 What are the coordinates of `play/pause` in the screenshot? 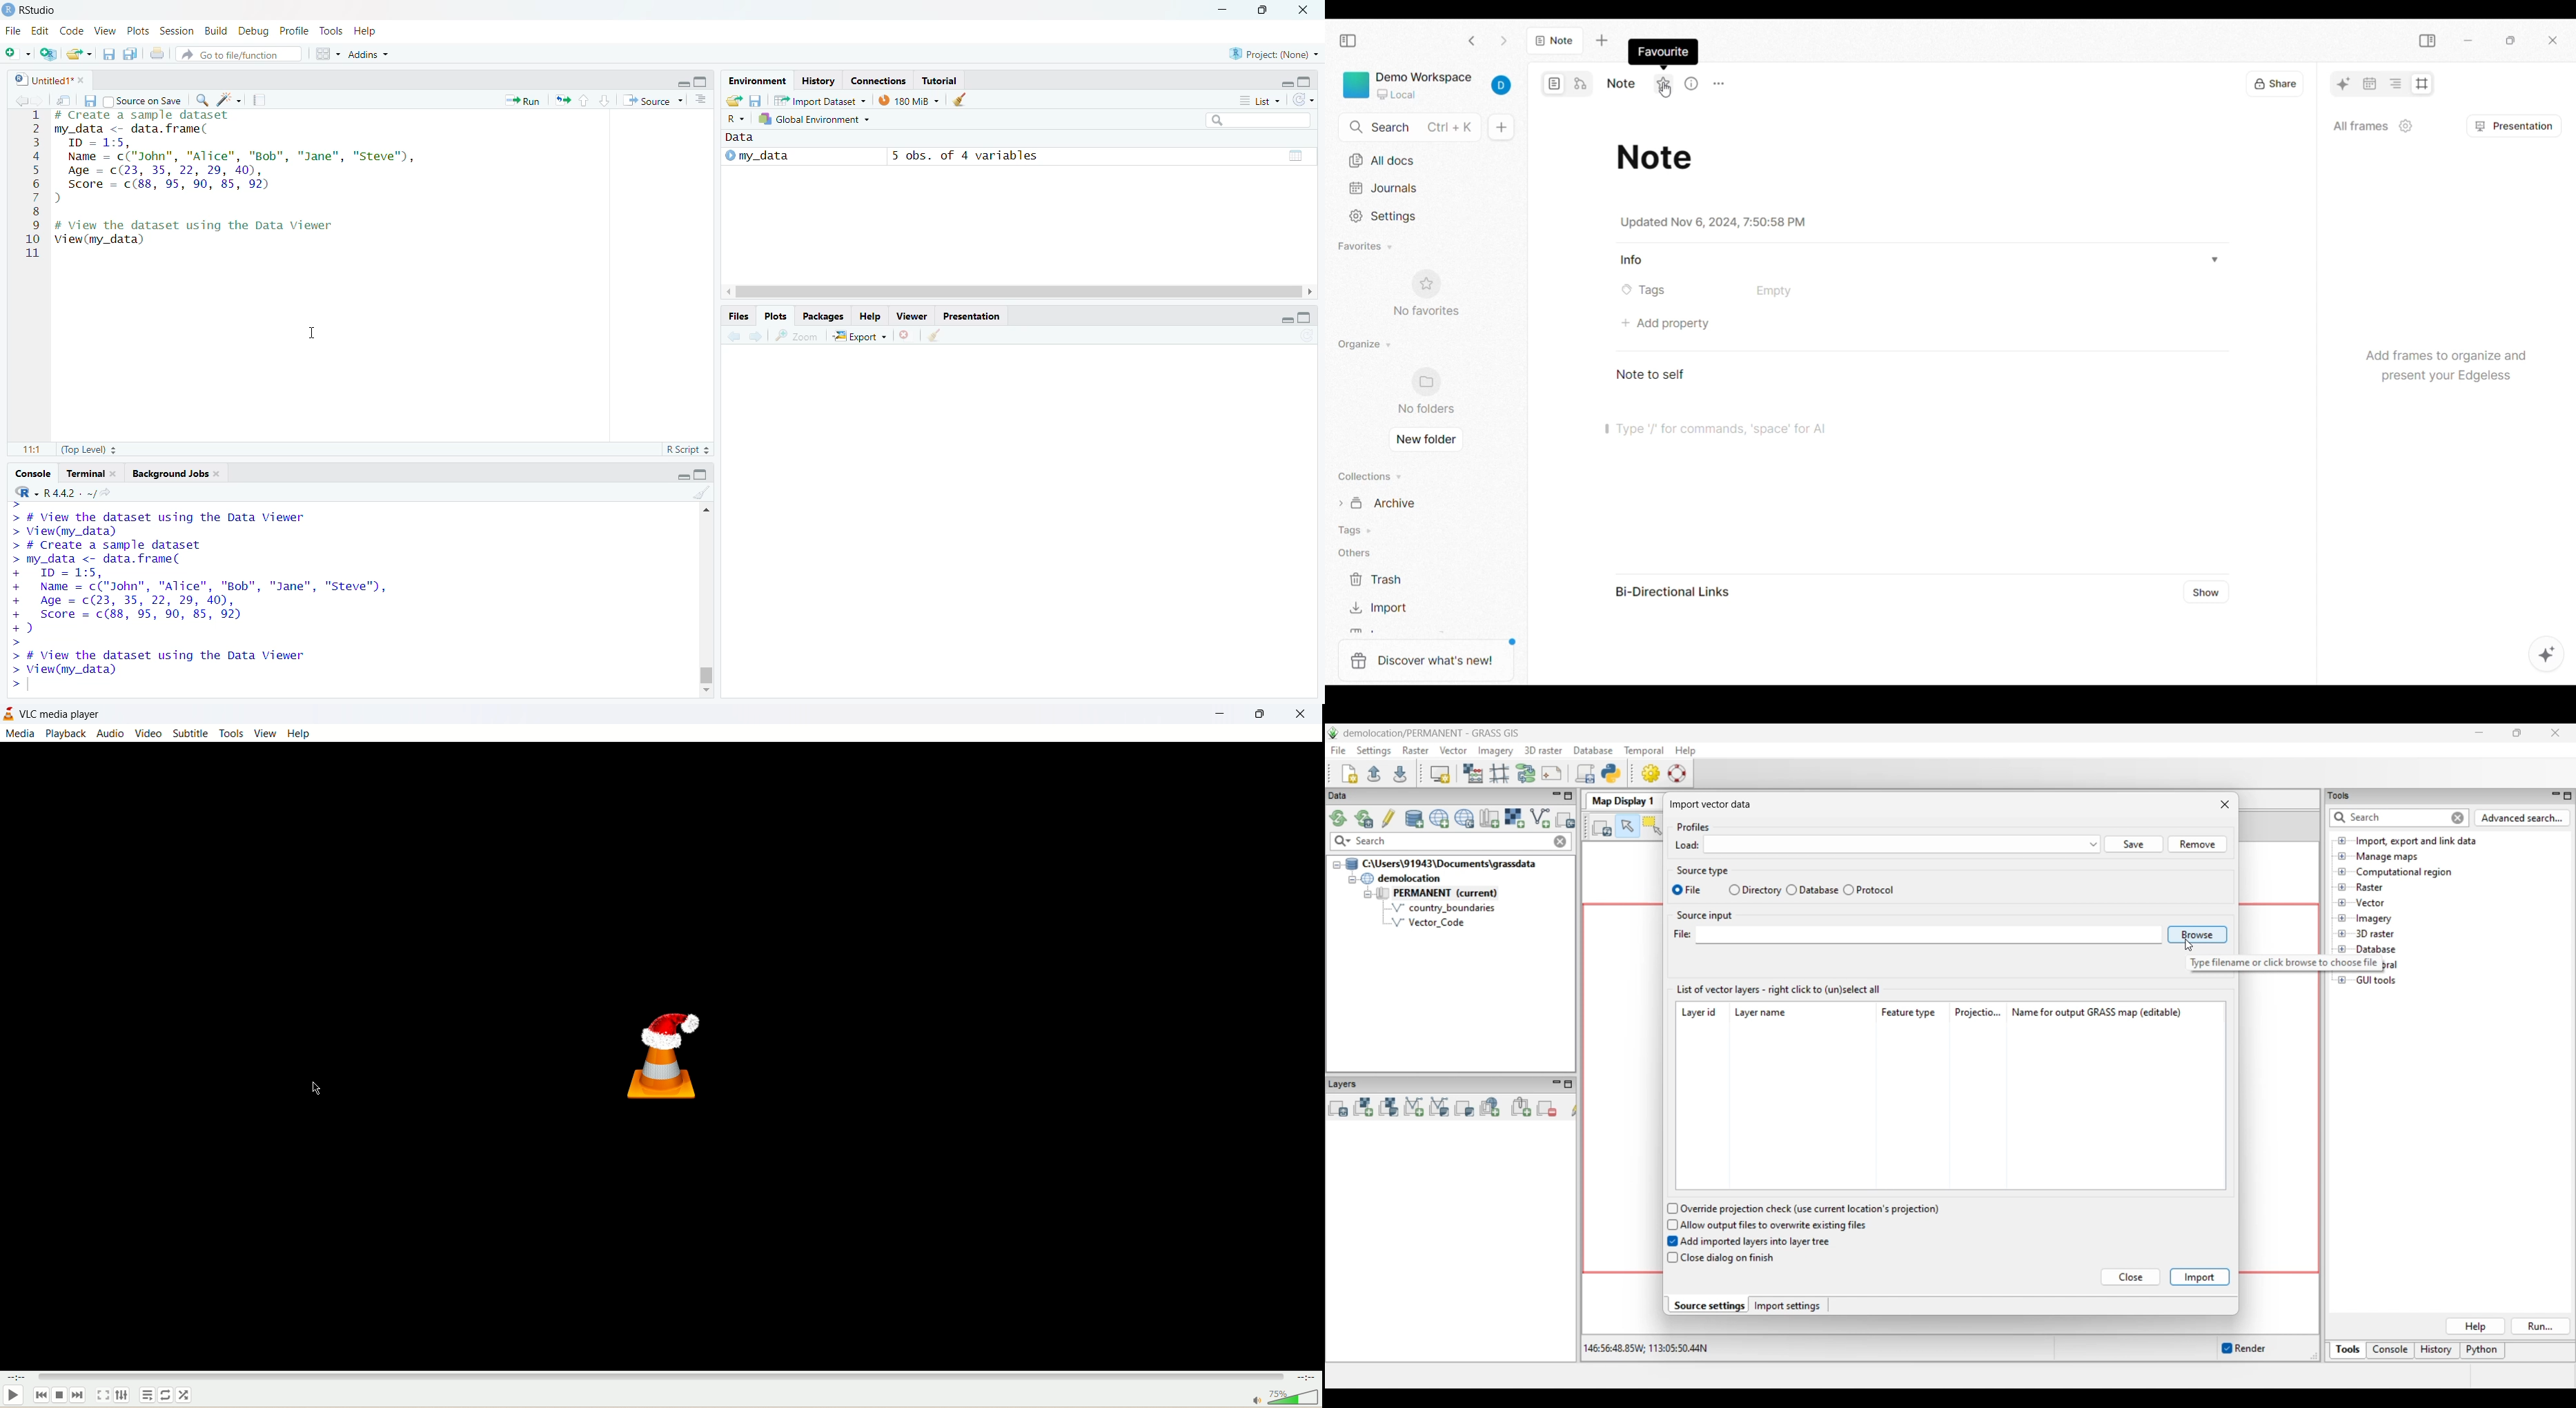 It's located at (14, 1396).